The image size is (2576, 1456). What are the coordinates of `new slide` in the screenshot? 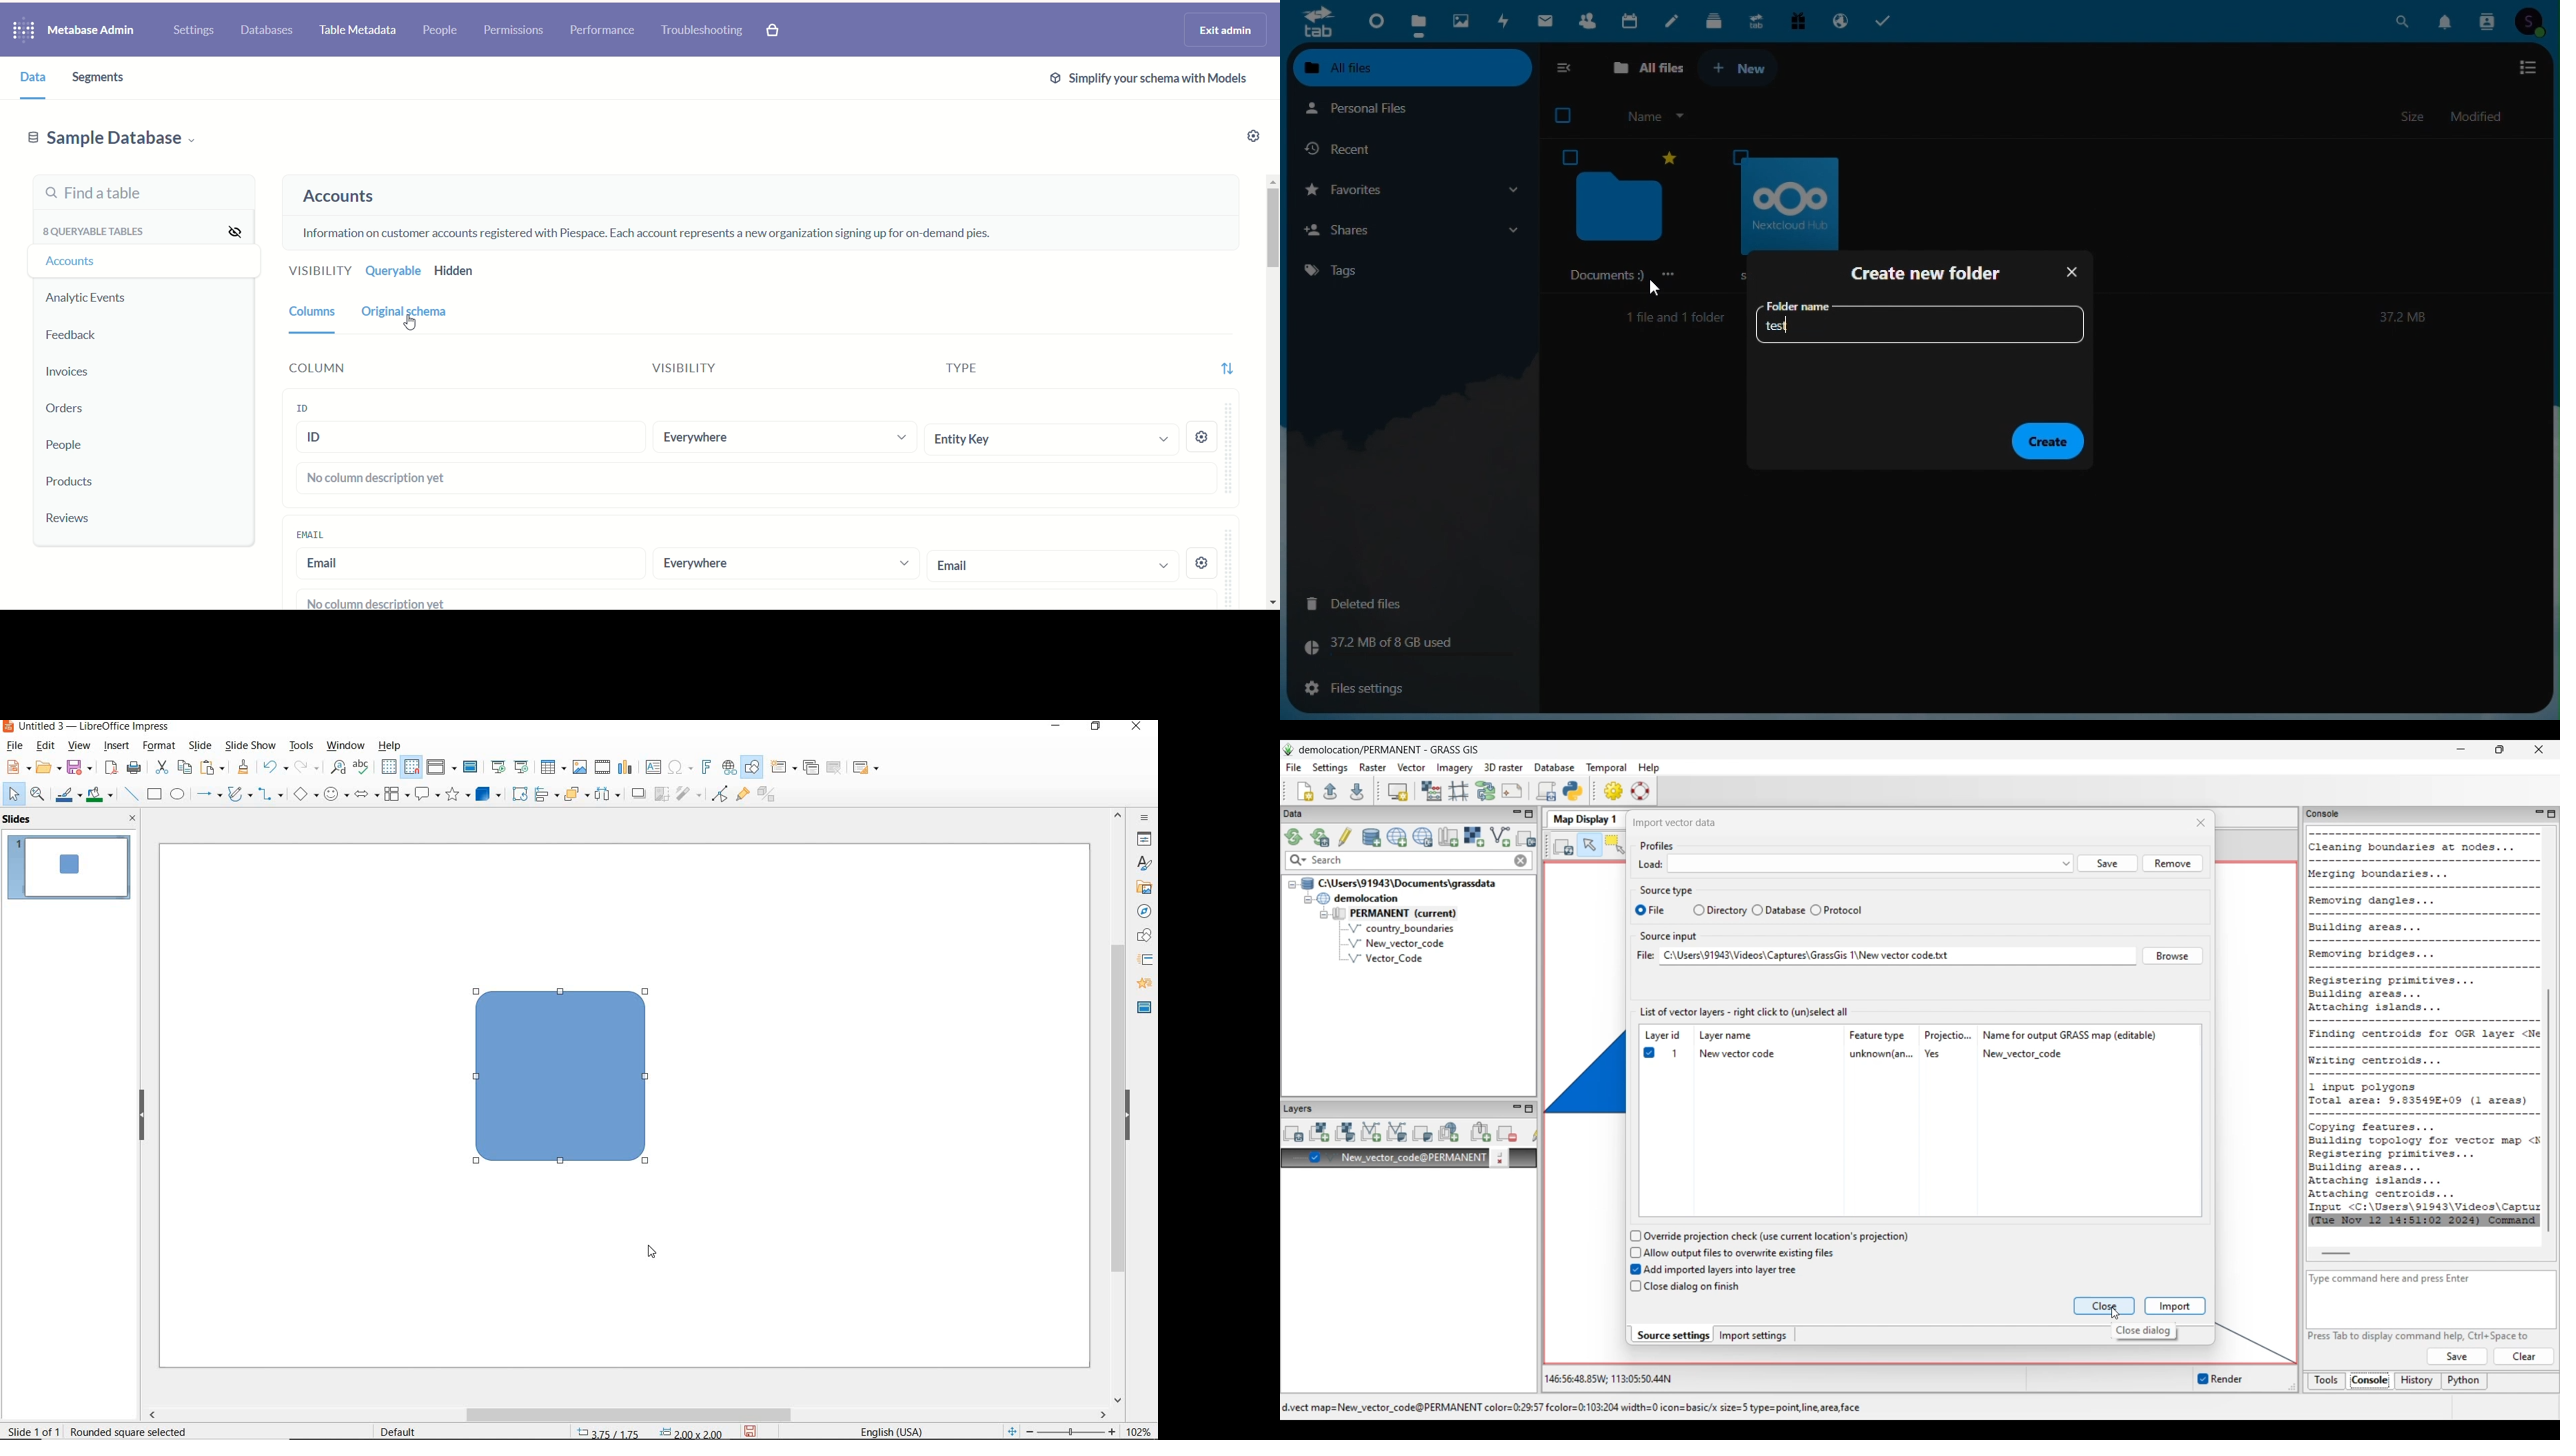 It's located at (784, 770).